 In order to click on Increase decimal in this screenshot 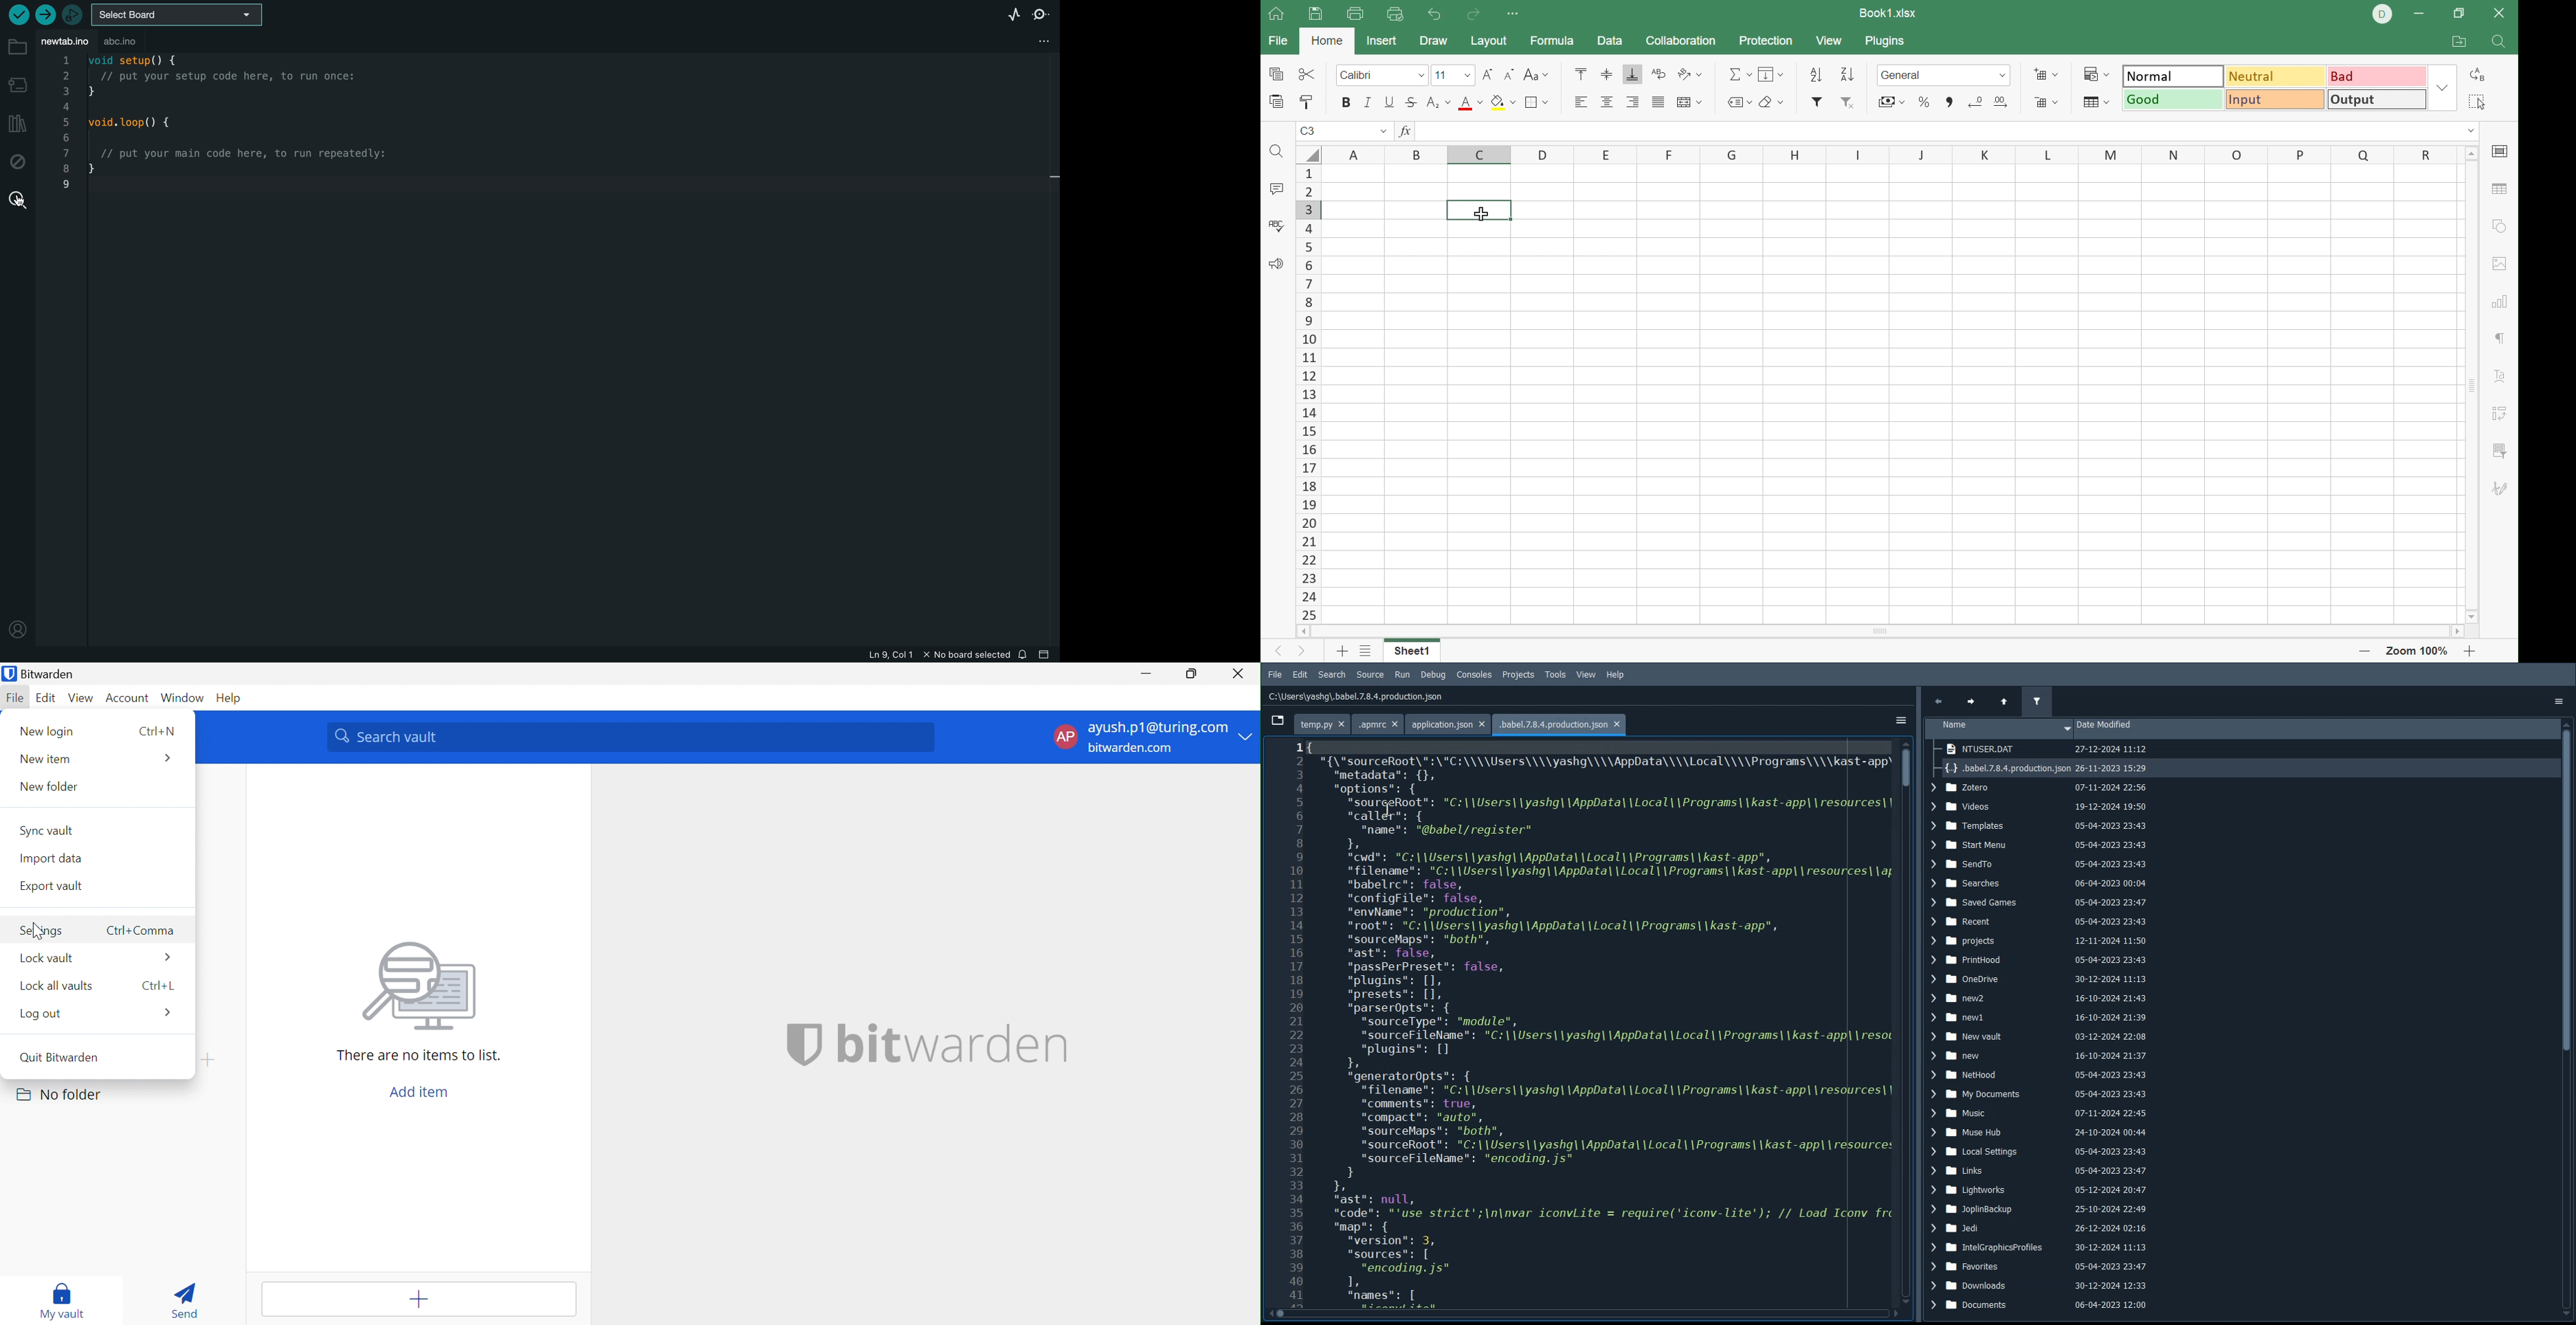, I will do `click(2003, 103)`.